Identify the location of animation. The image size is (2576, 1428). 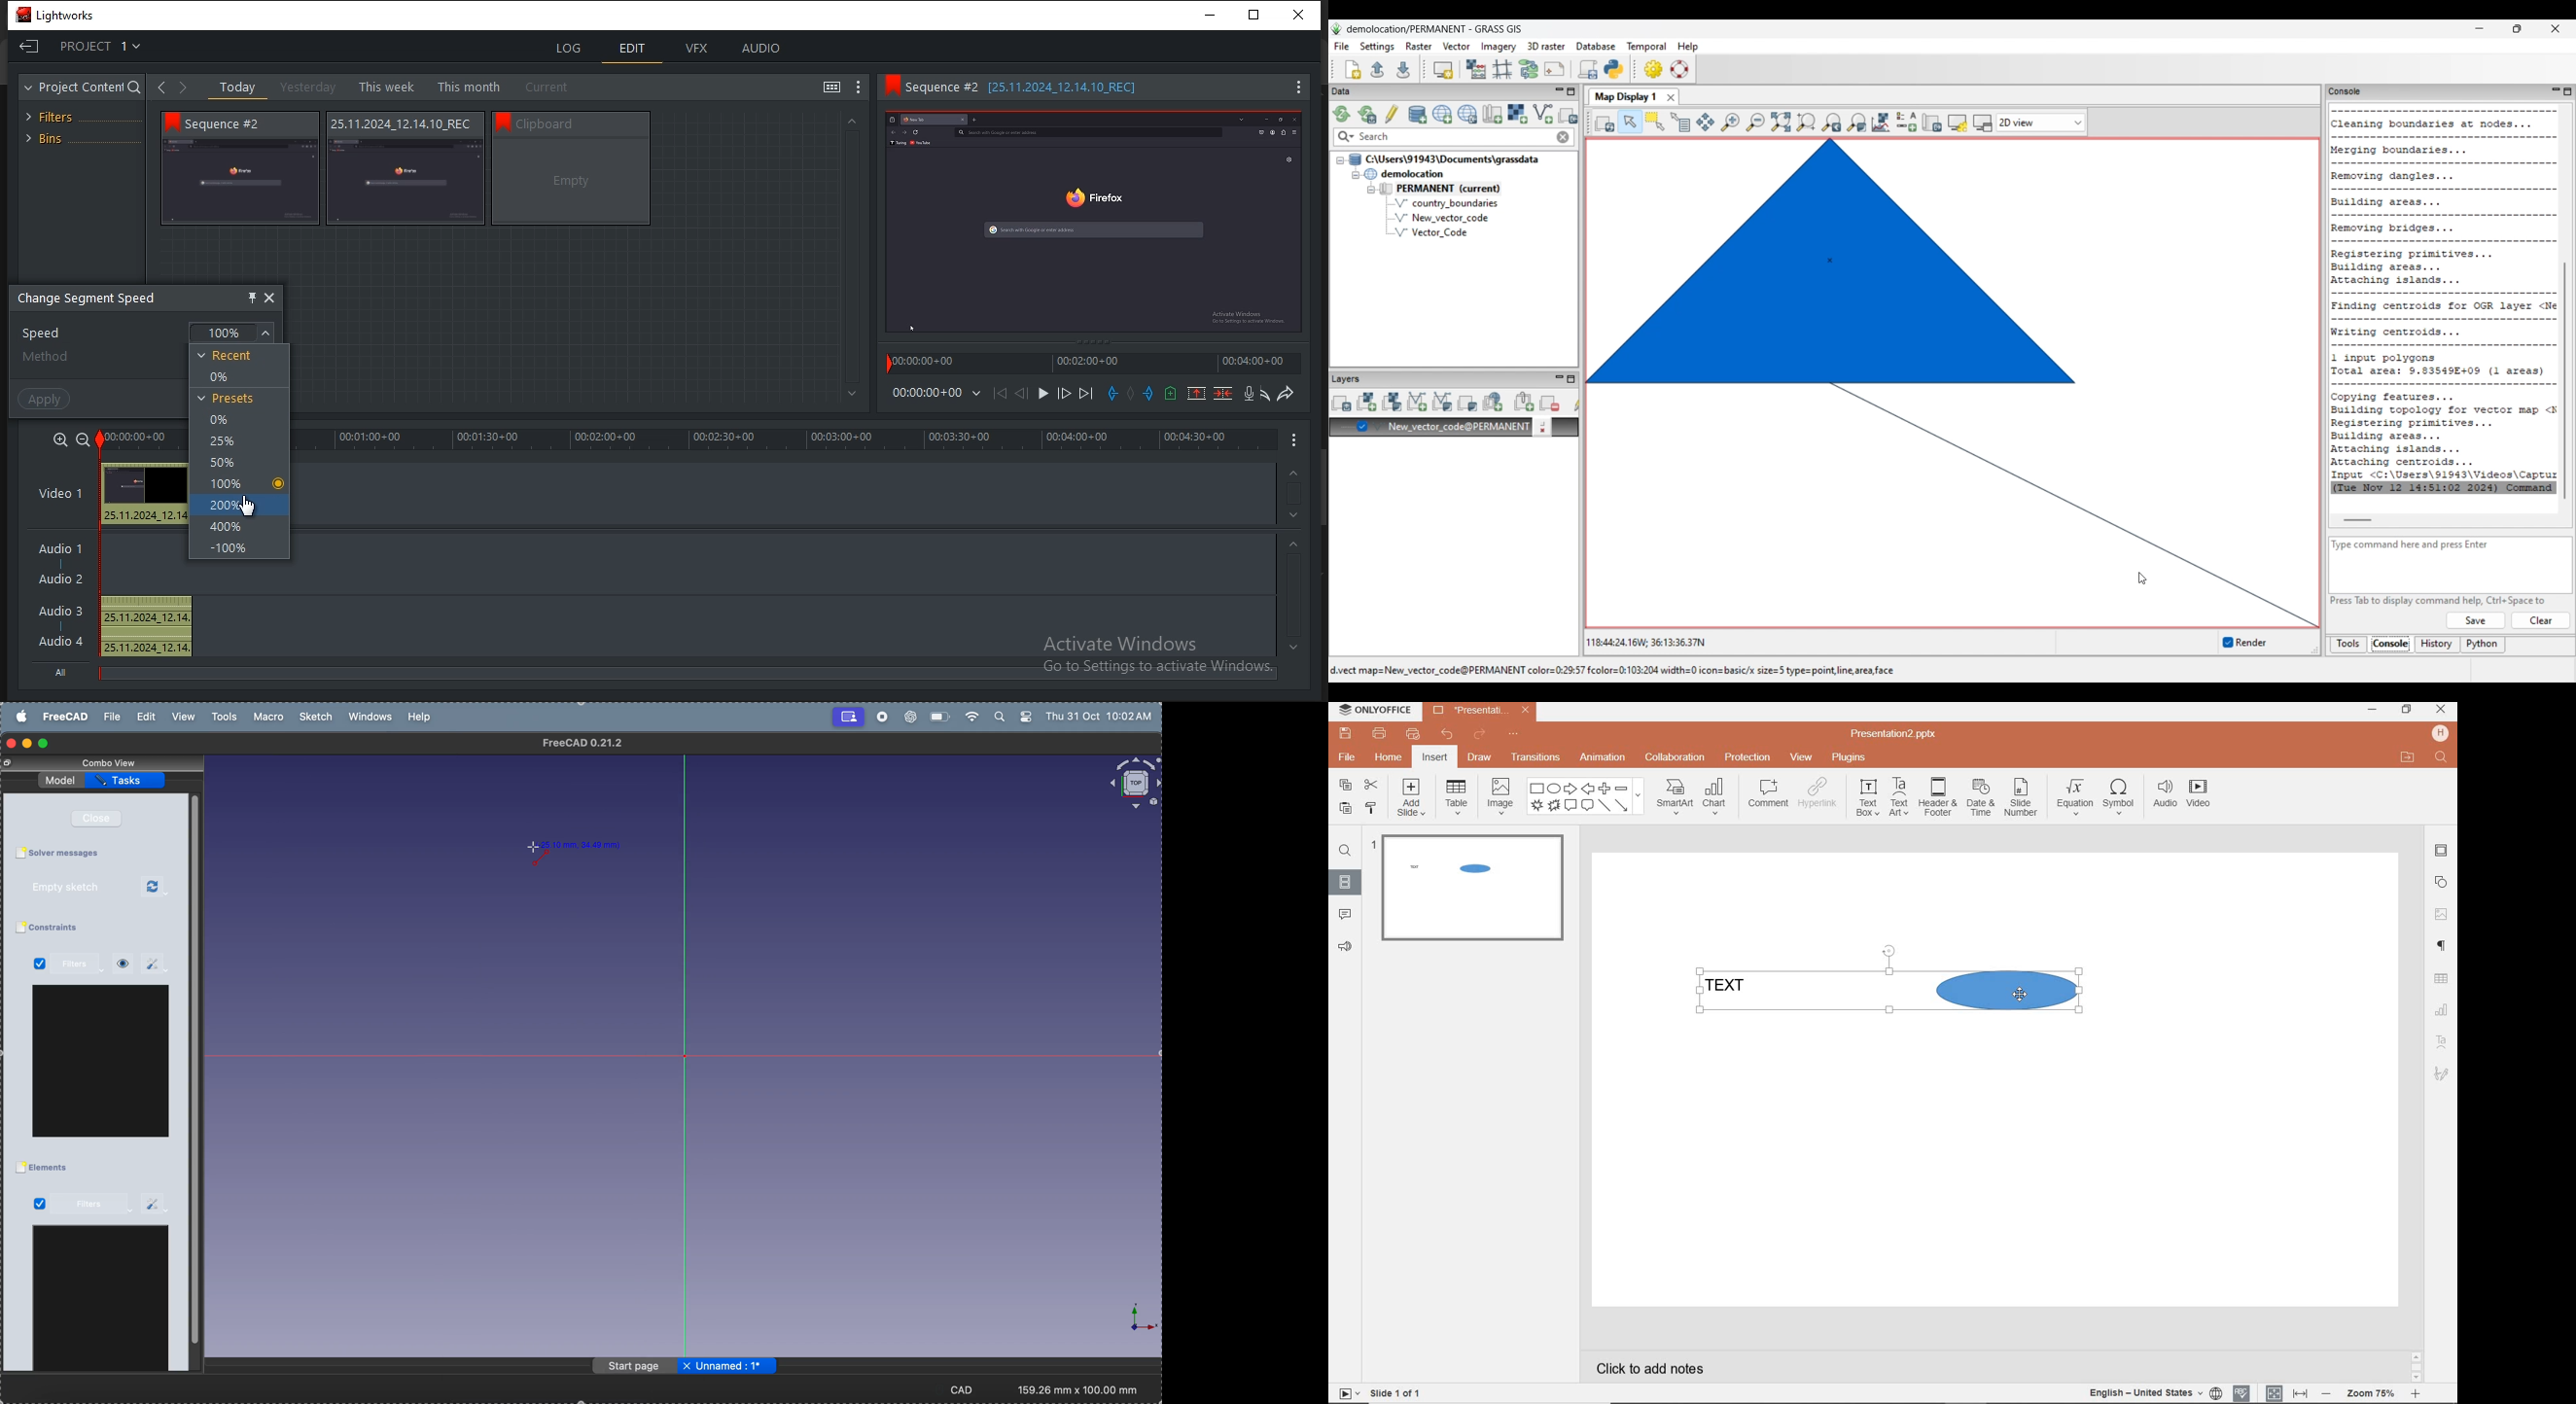
(1602, 758).